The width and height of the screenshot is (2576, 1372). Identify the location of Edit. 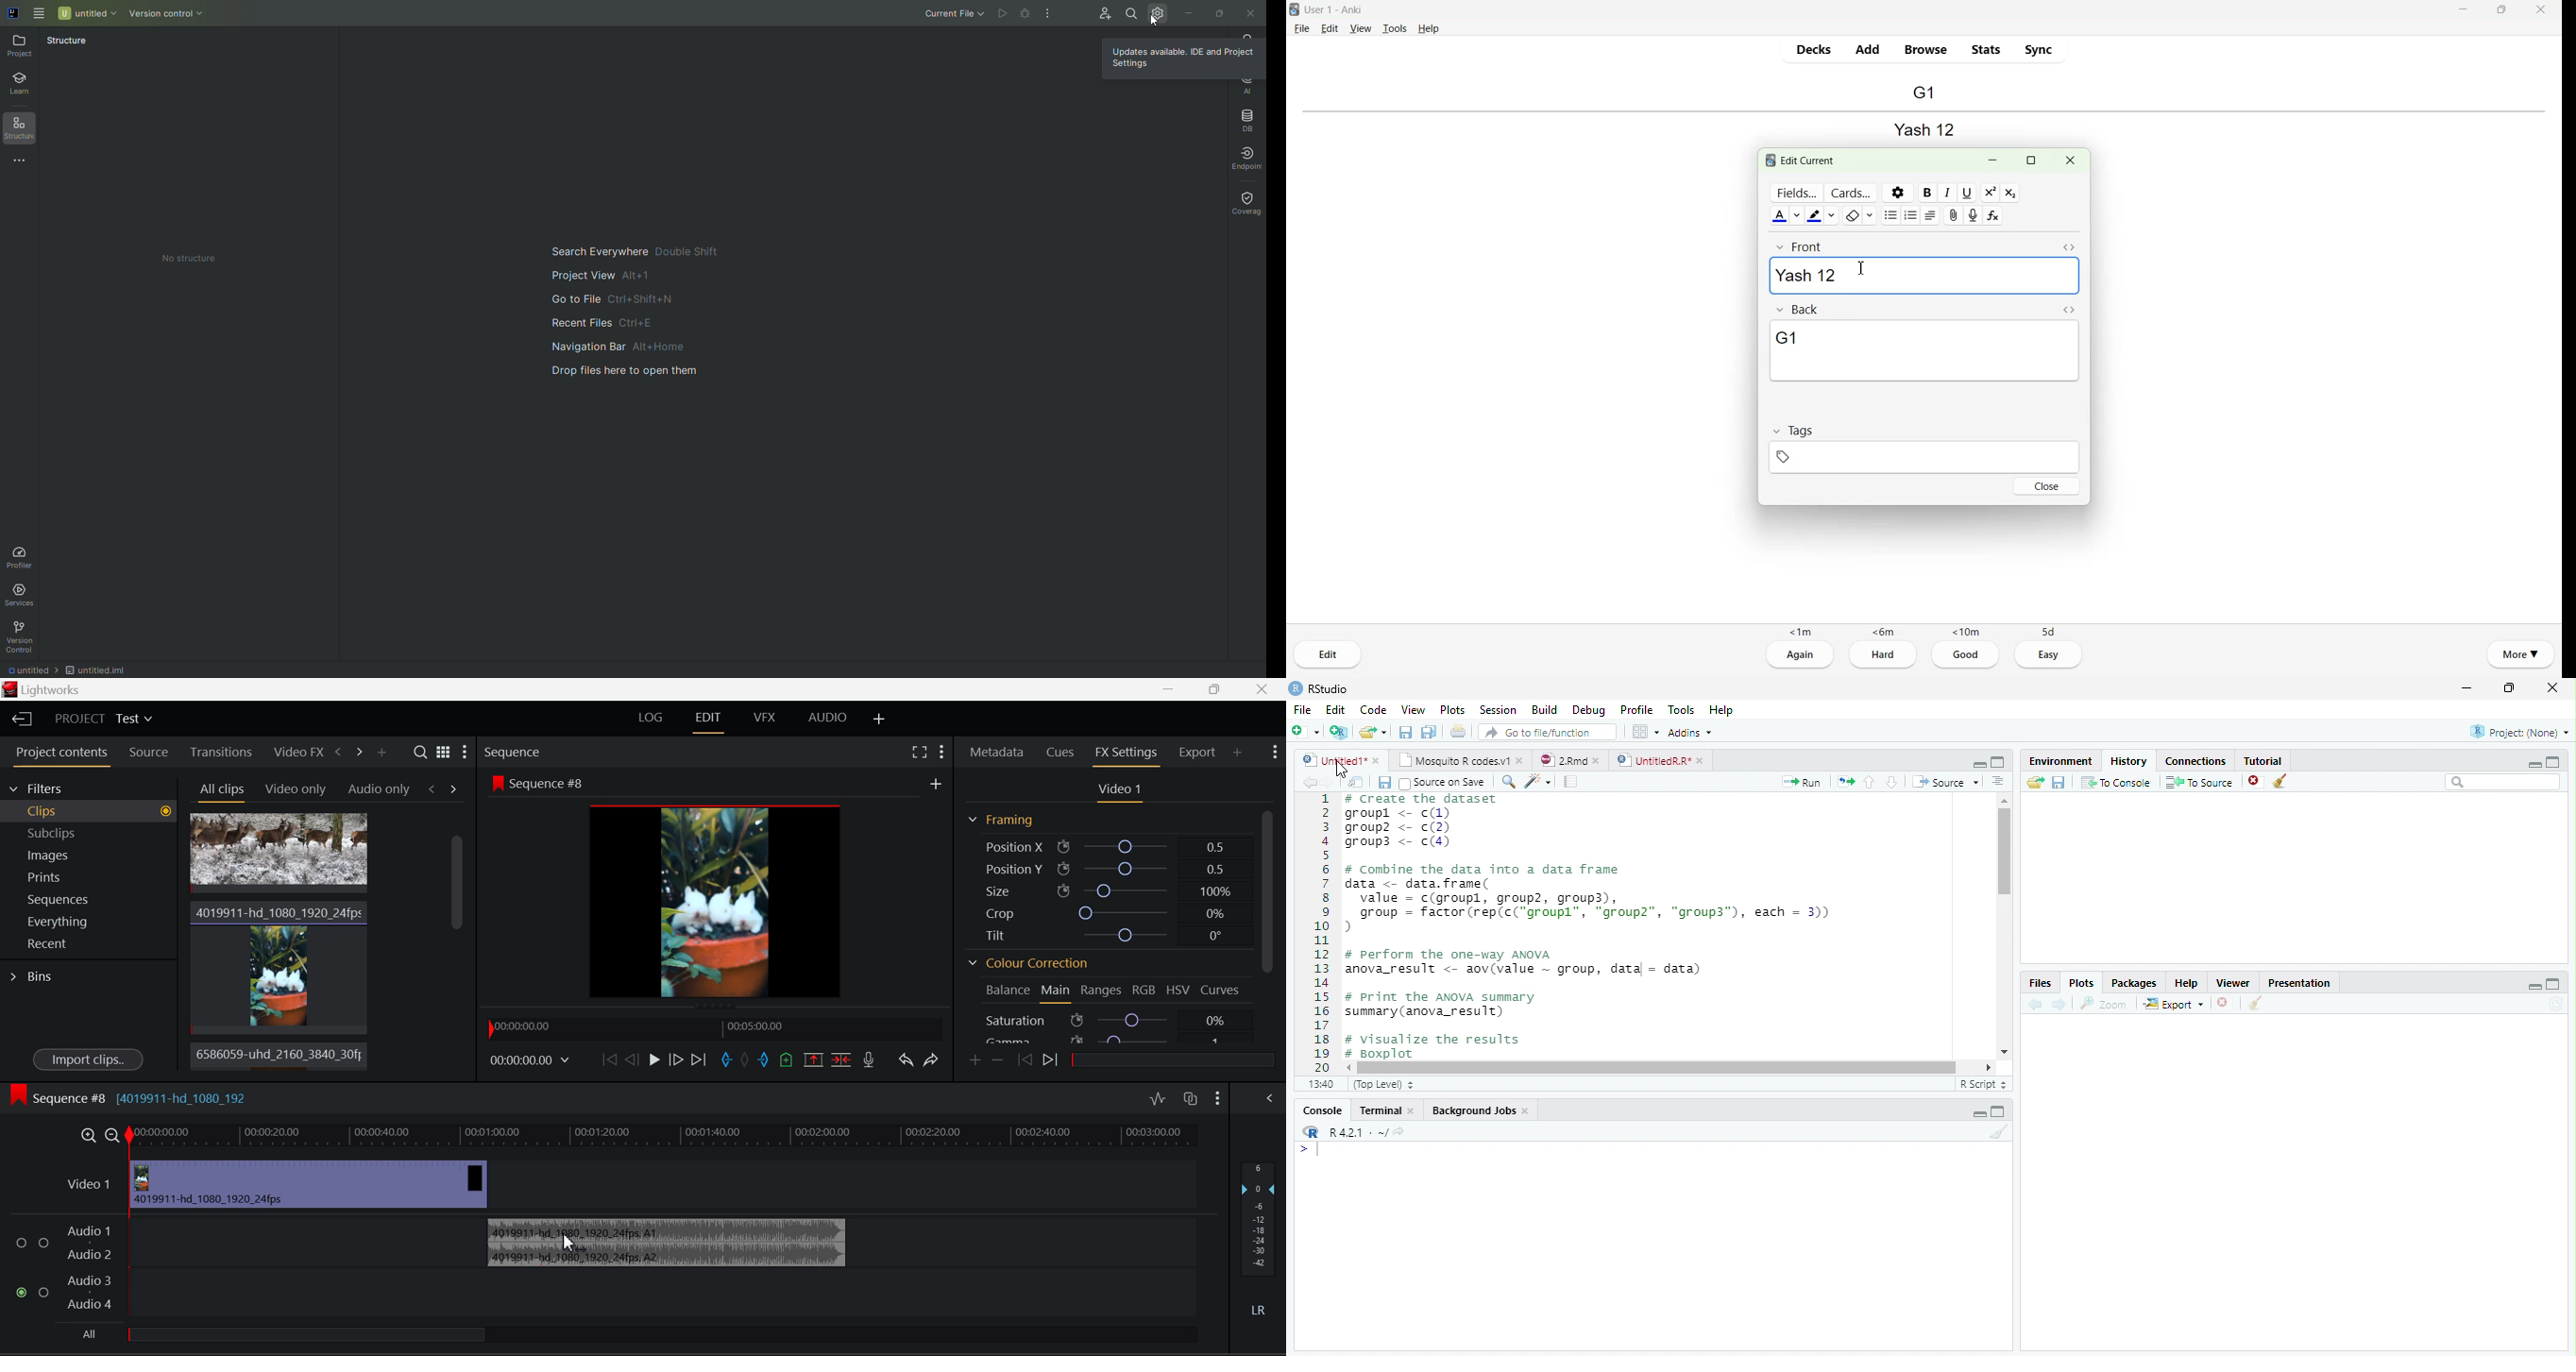
(1329, 654).